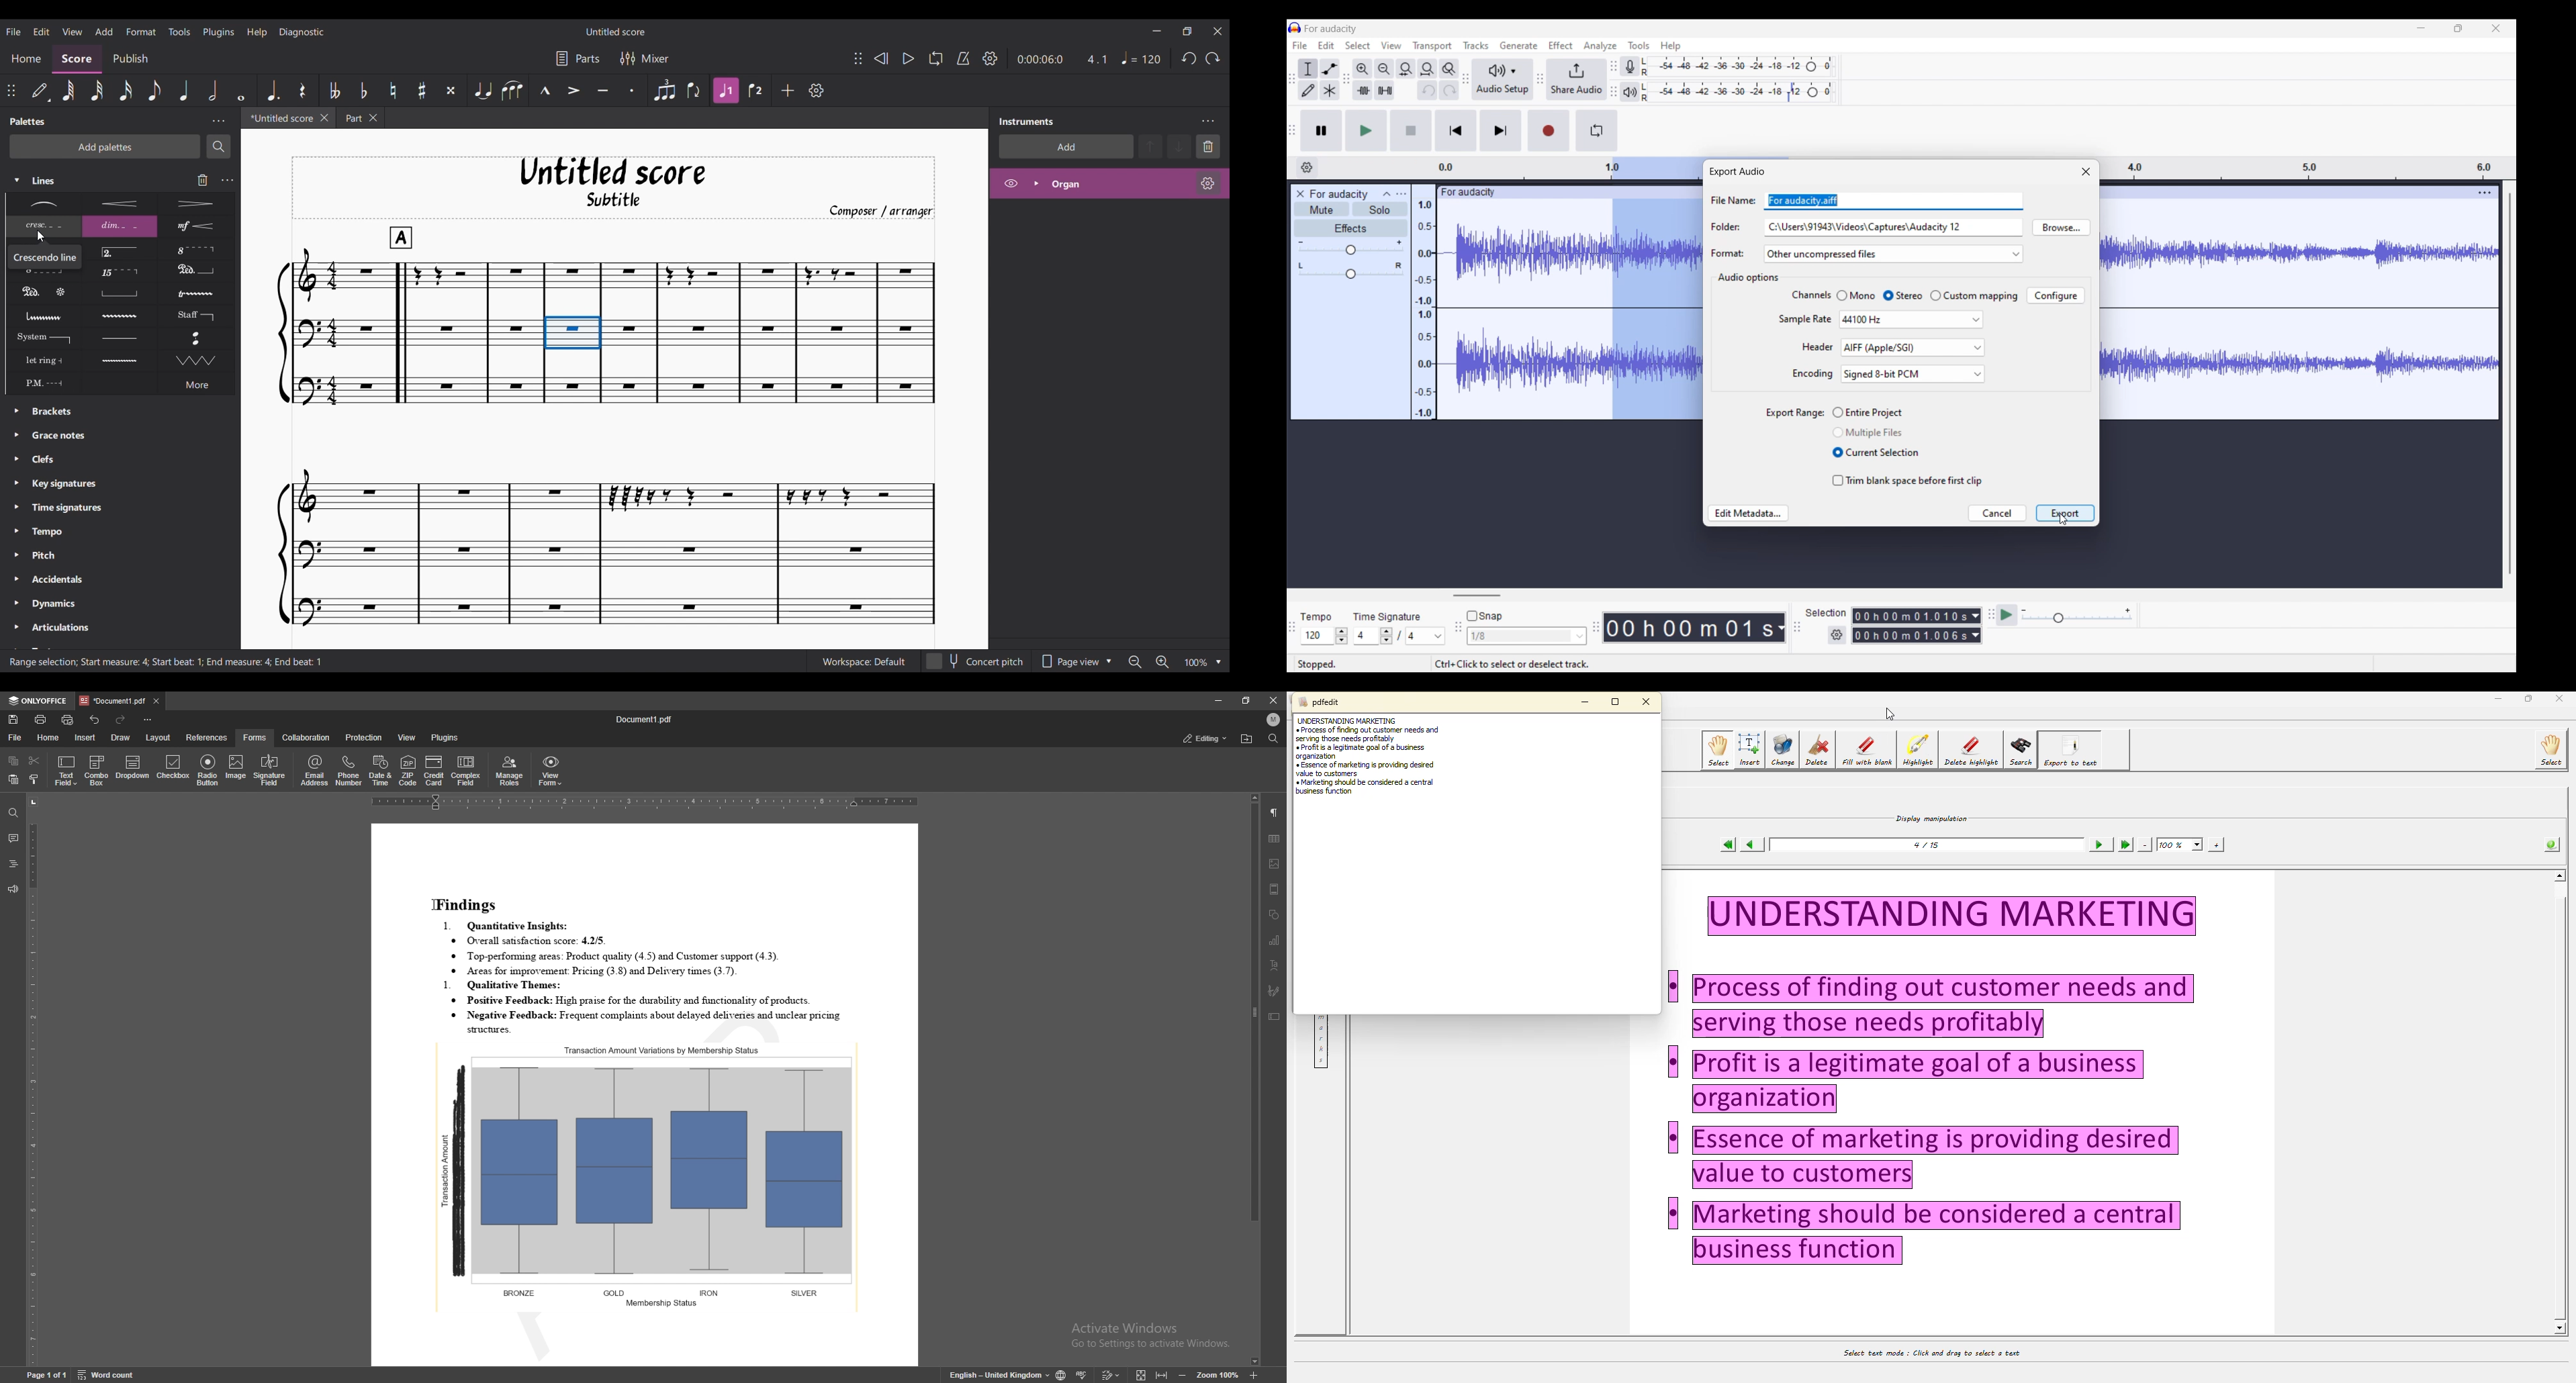 The image size is (2576, 1400). I want to click on references, so click(206, 737).